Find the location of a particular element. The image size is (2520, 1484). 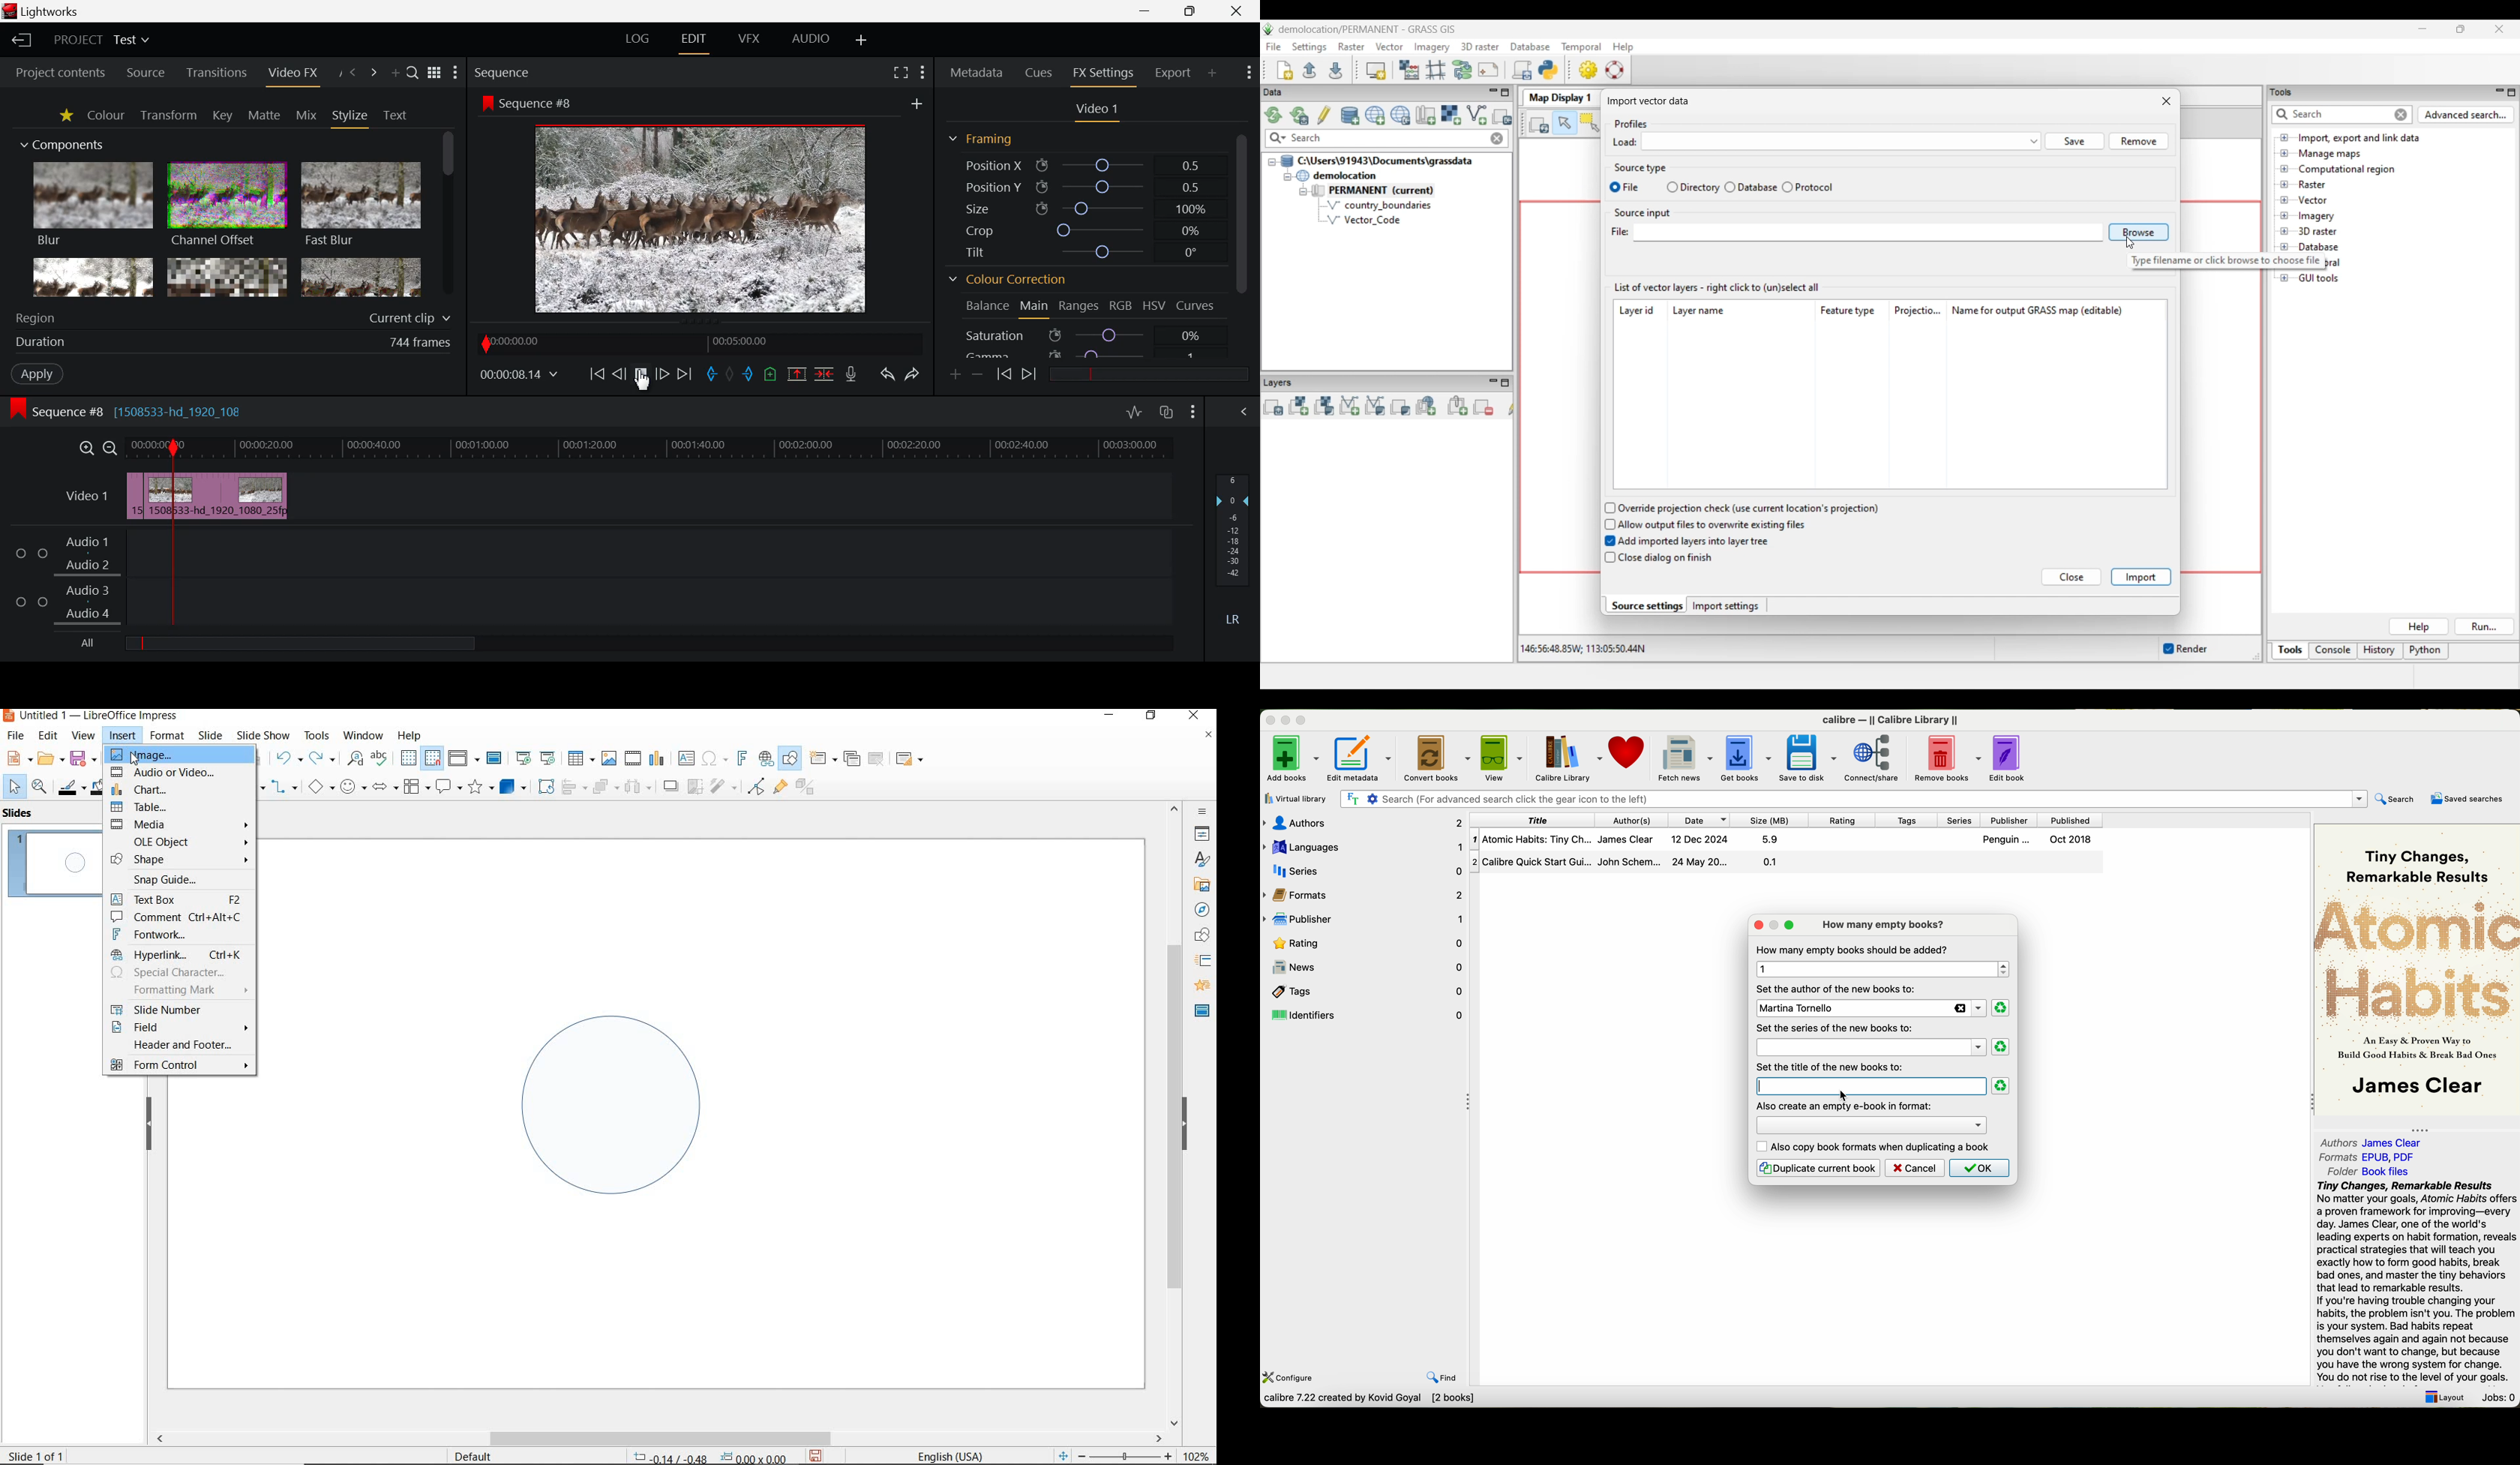

new is located at coordinates (17, 757).